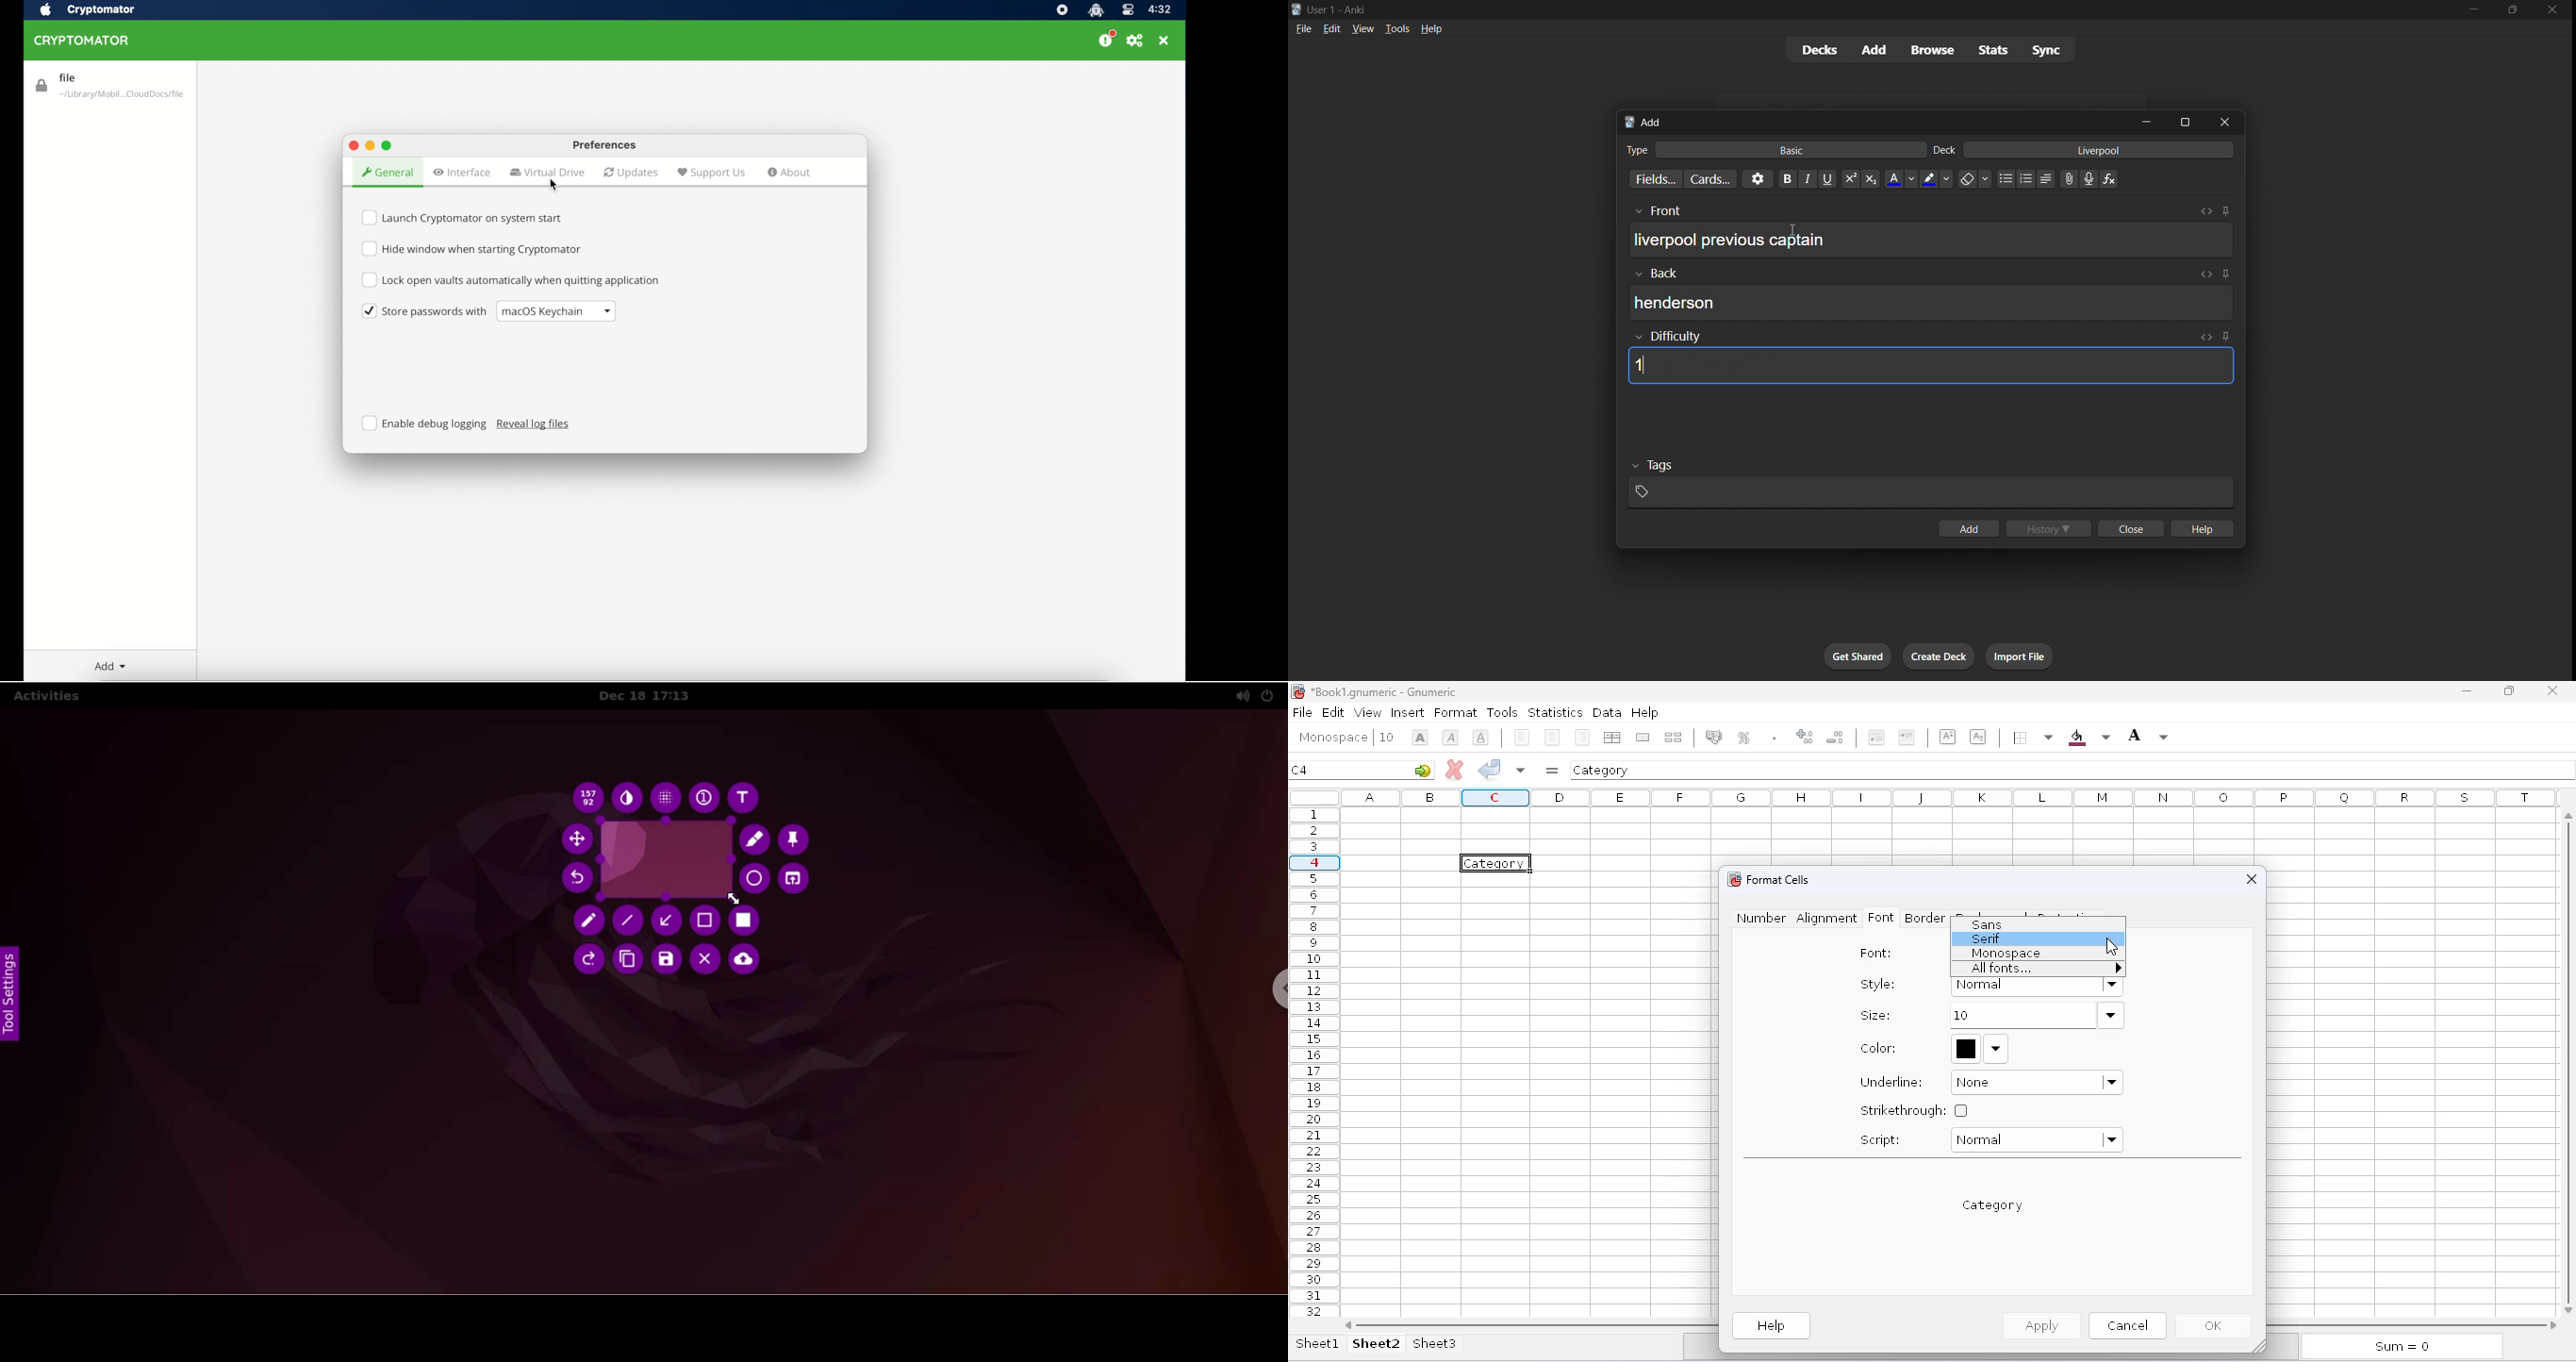  I want to click on close, so click(2551, 689).